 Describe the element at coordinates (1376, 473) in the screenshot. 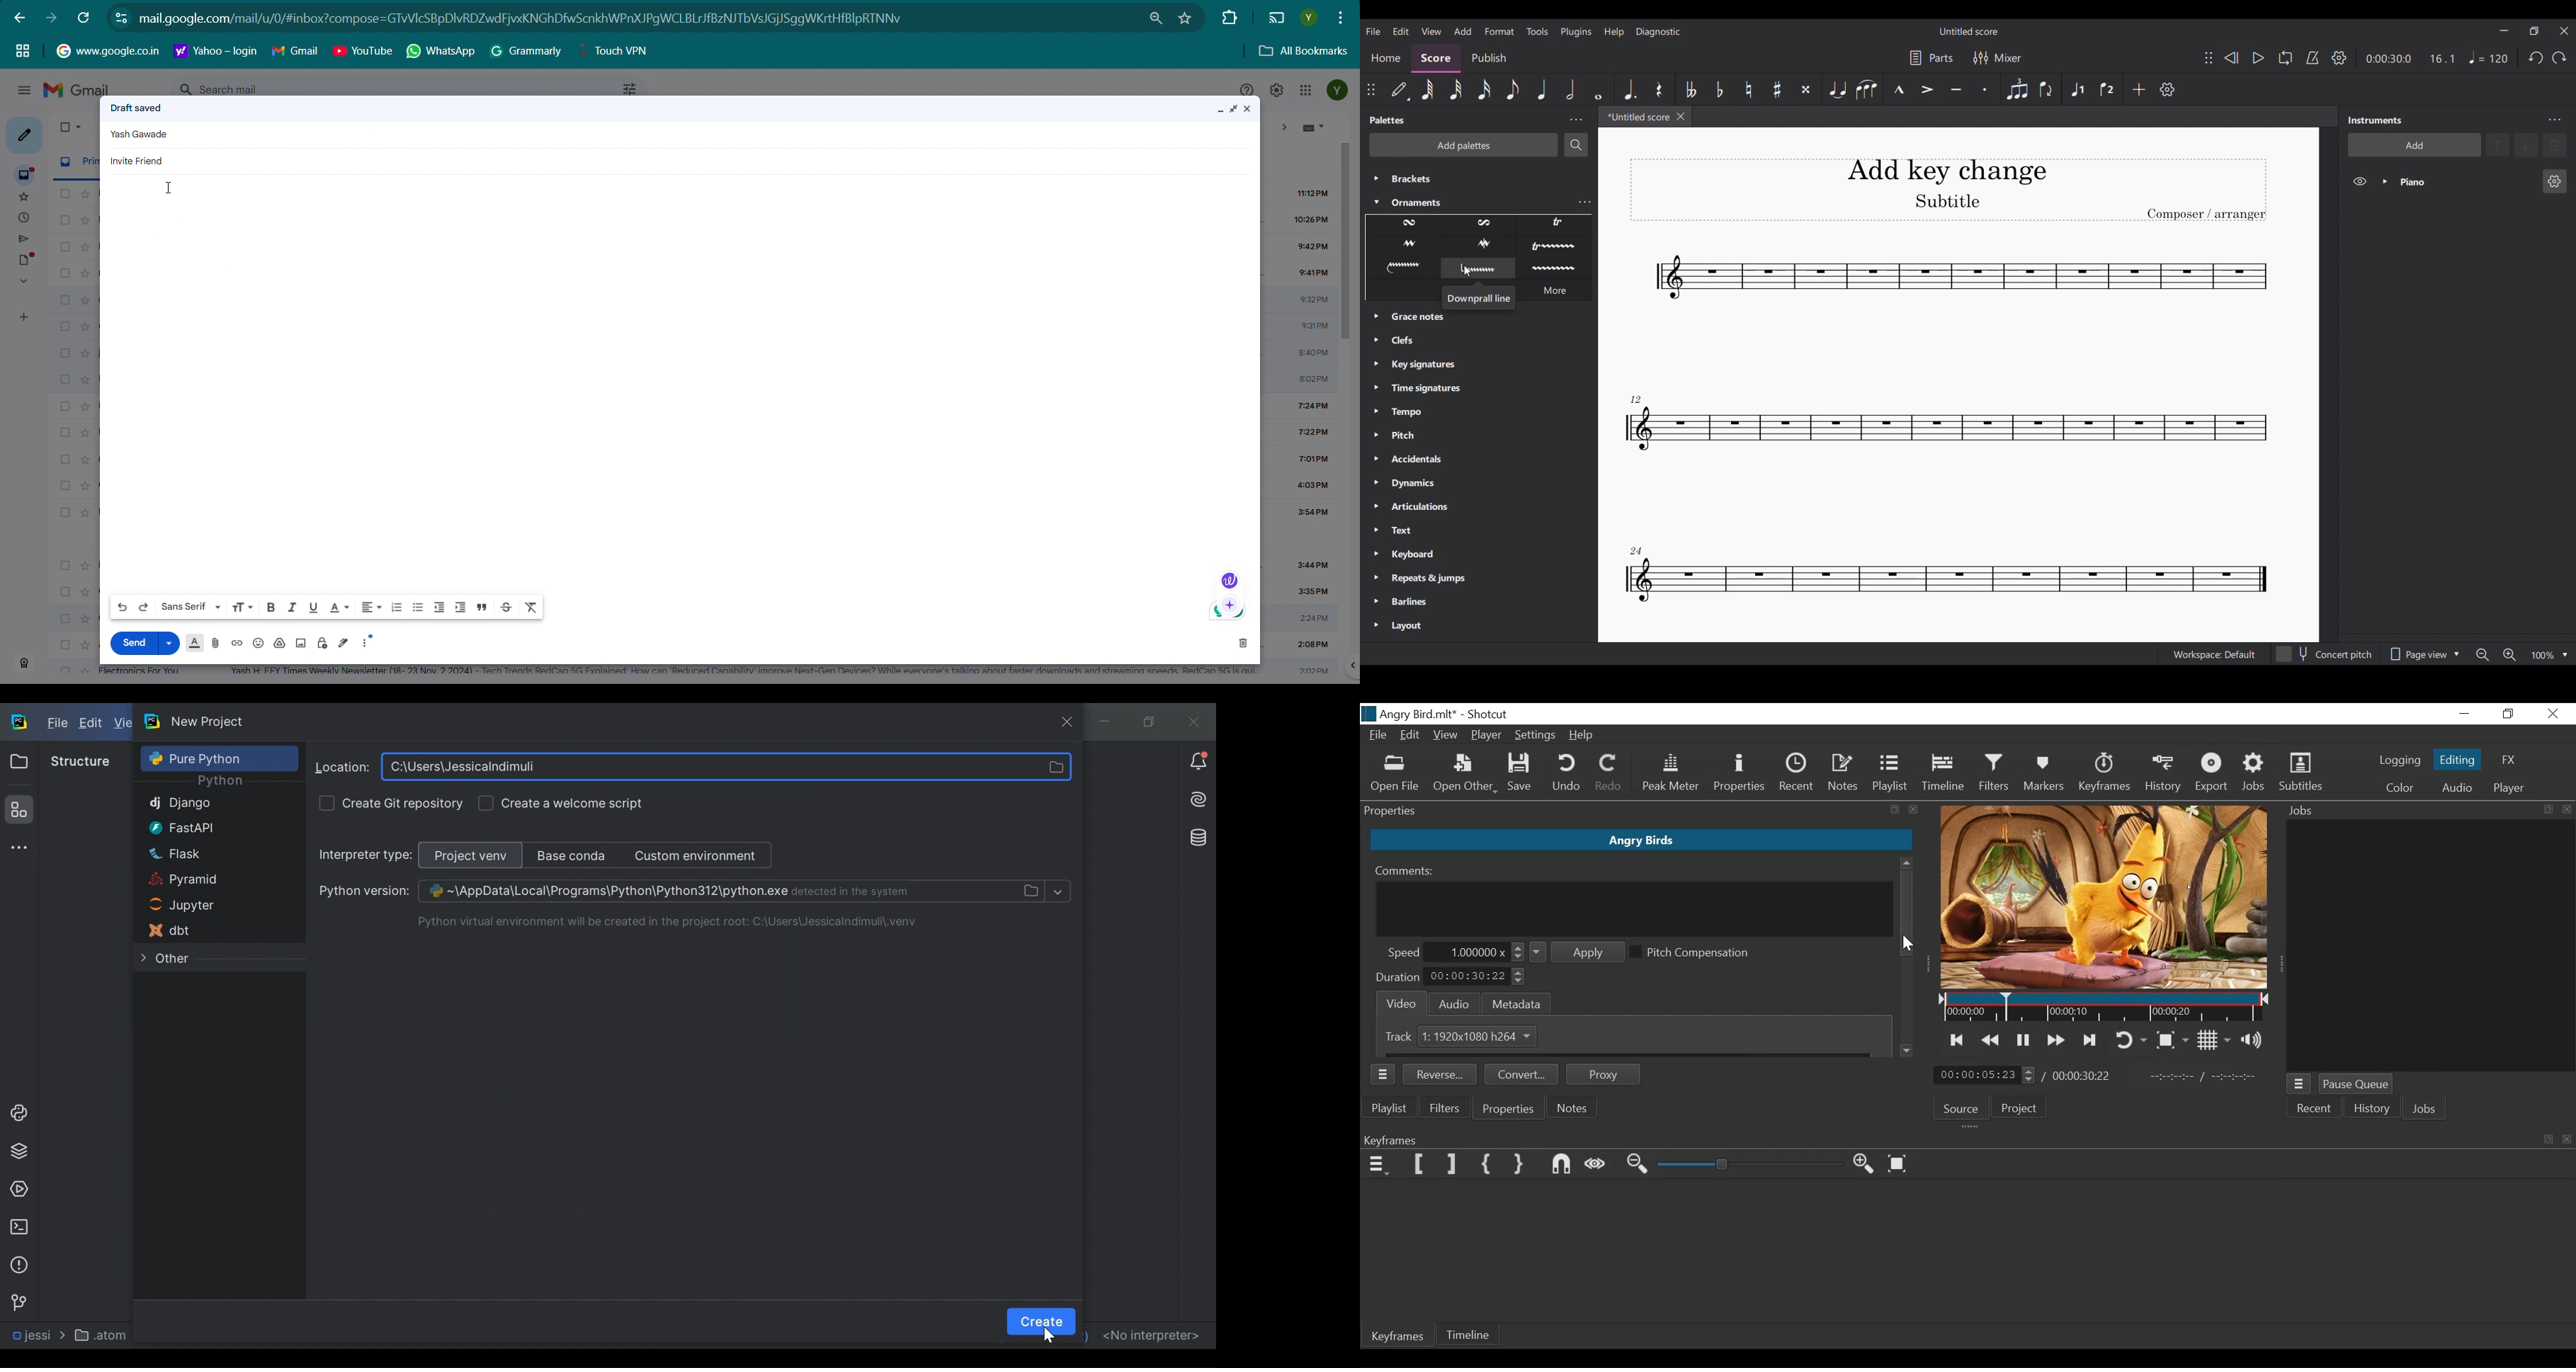

I see `Expand palettes` at that location.